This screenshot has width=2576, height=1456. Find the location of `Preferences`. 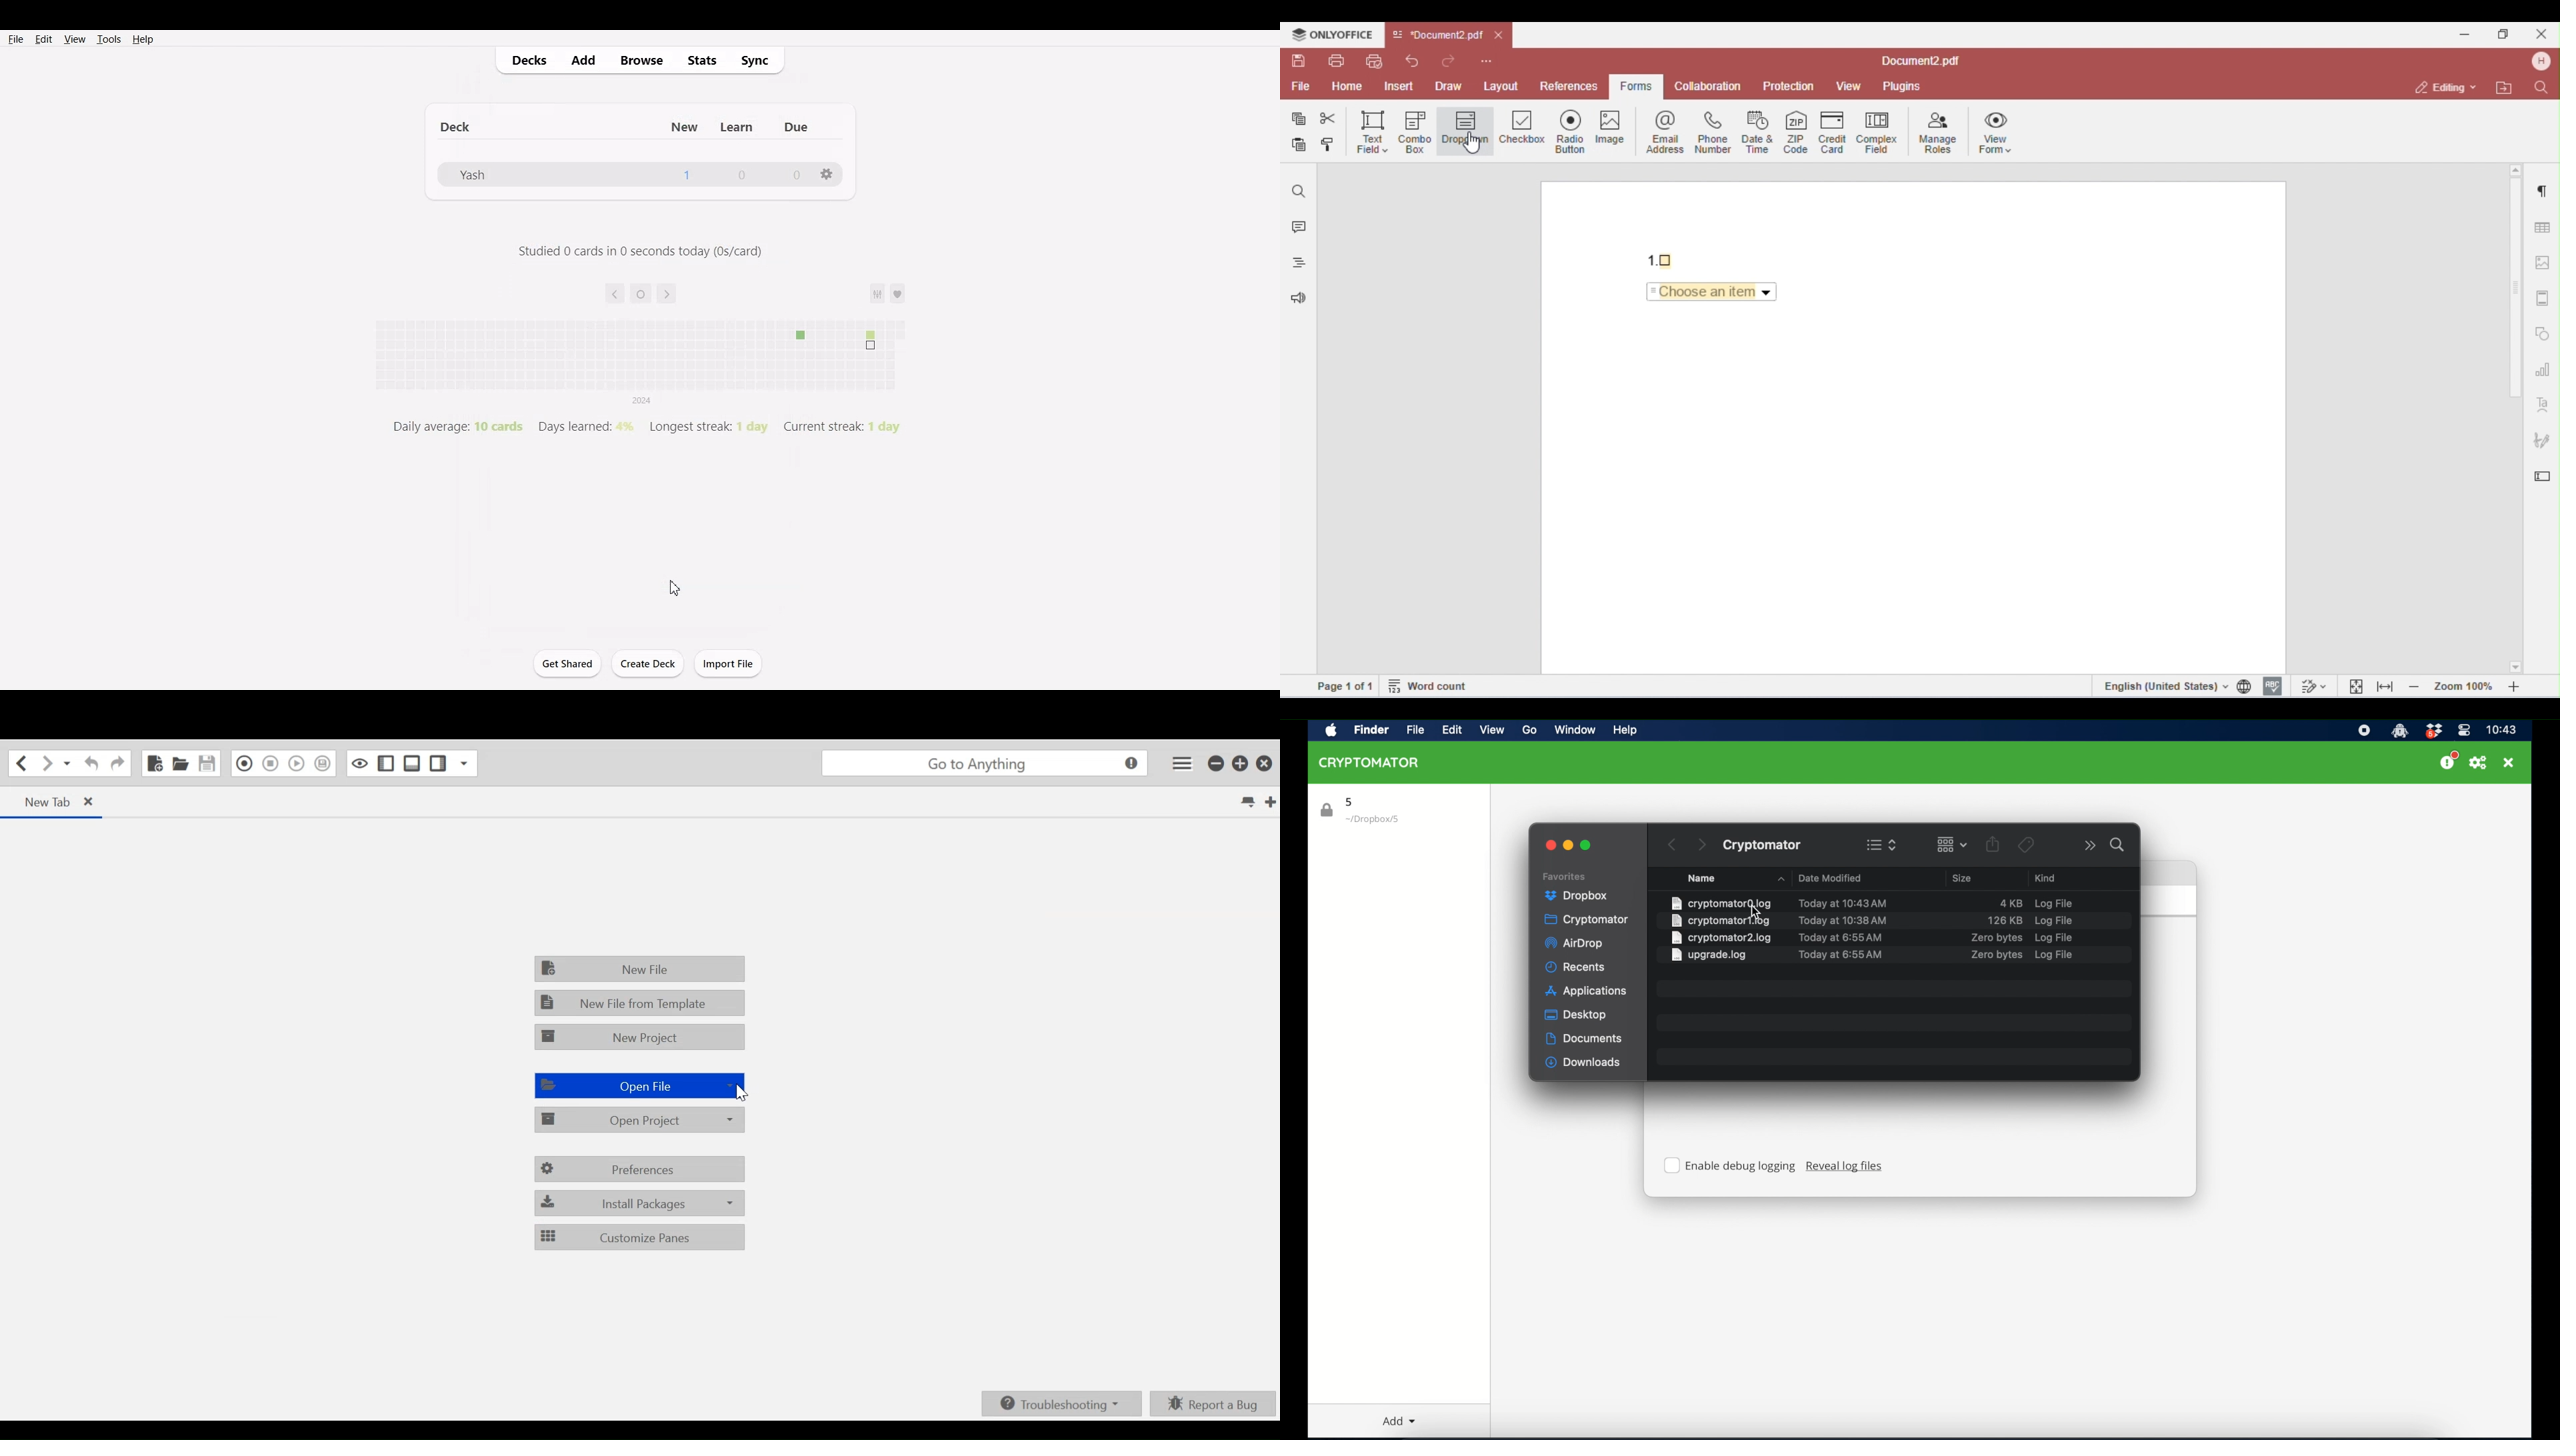

Preferences is located at coordinates (639, 1168).